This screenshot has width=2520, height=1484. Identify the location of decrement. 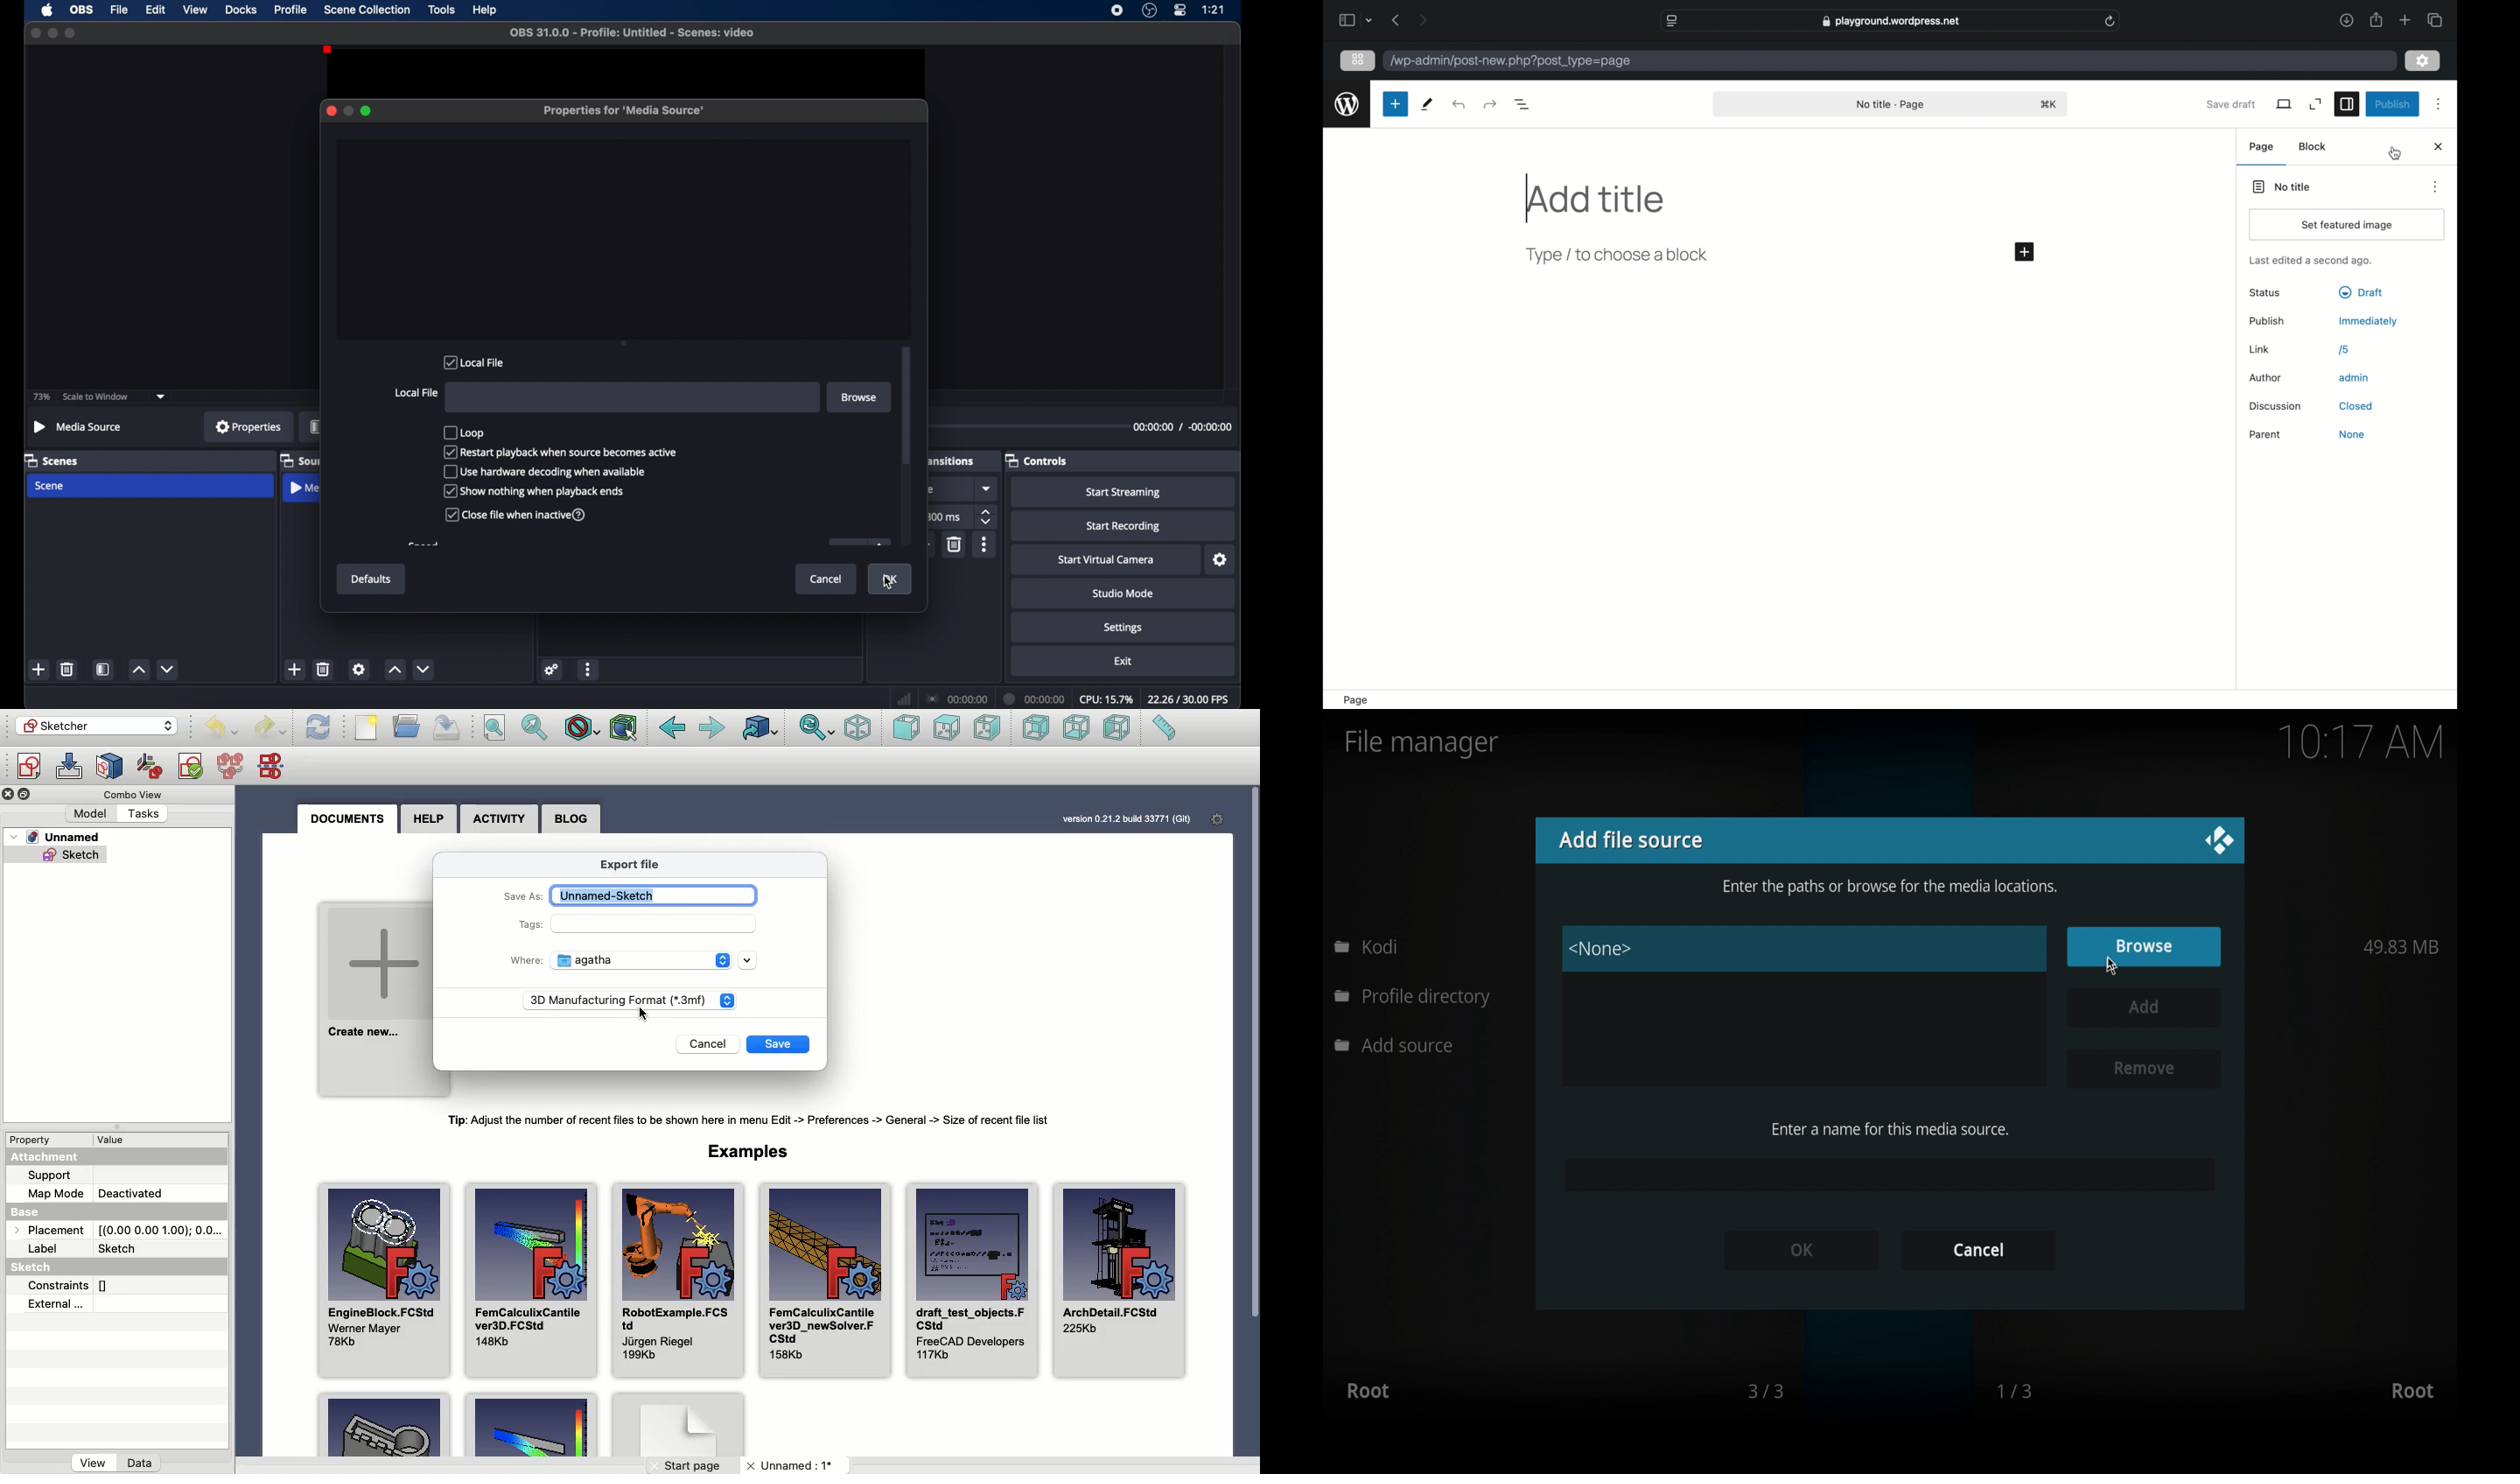
(425, 668).